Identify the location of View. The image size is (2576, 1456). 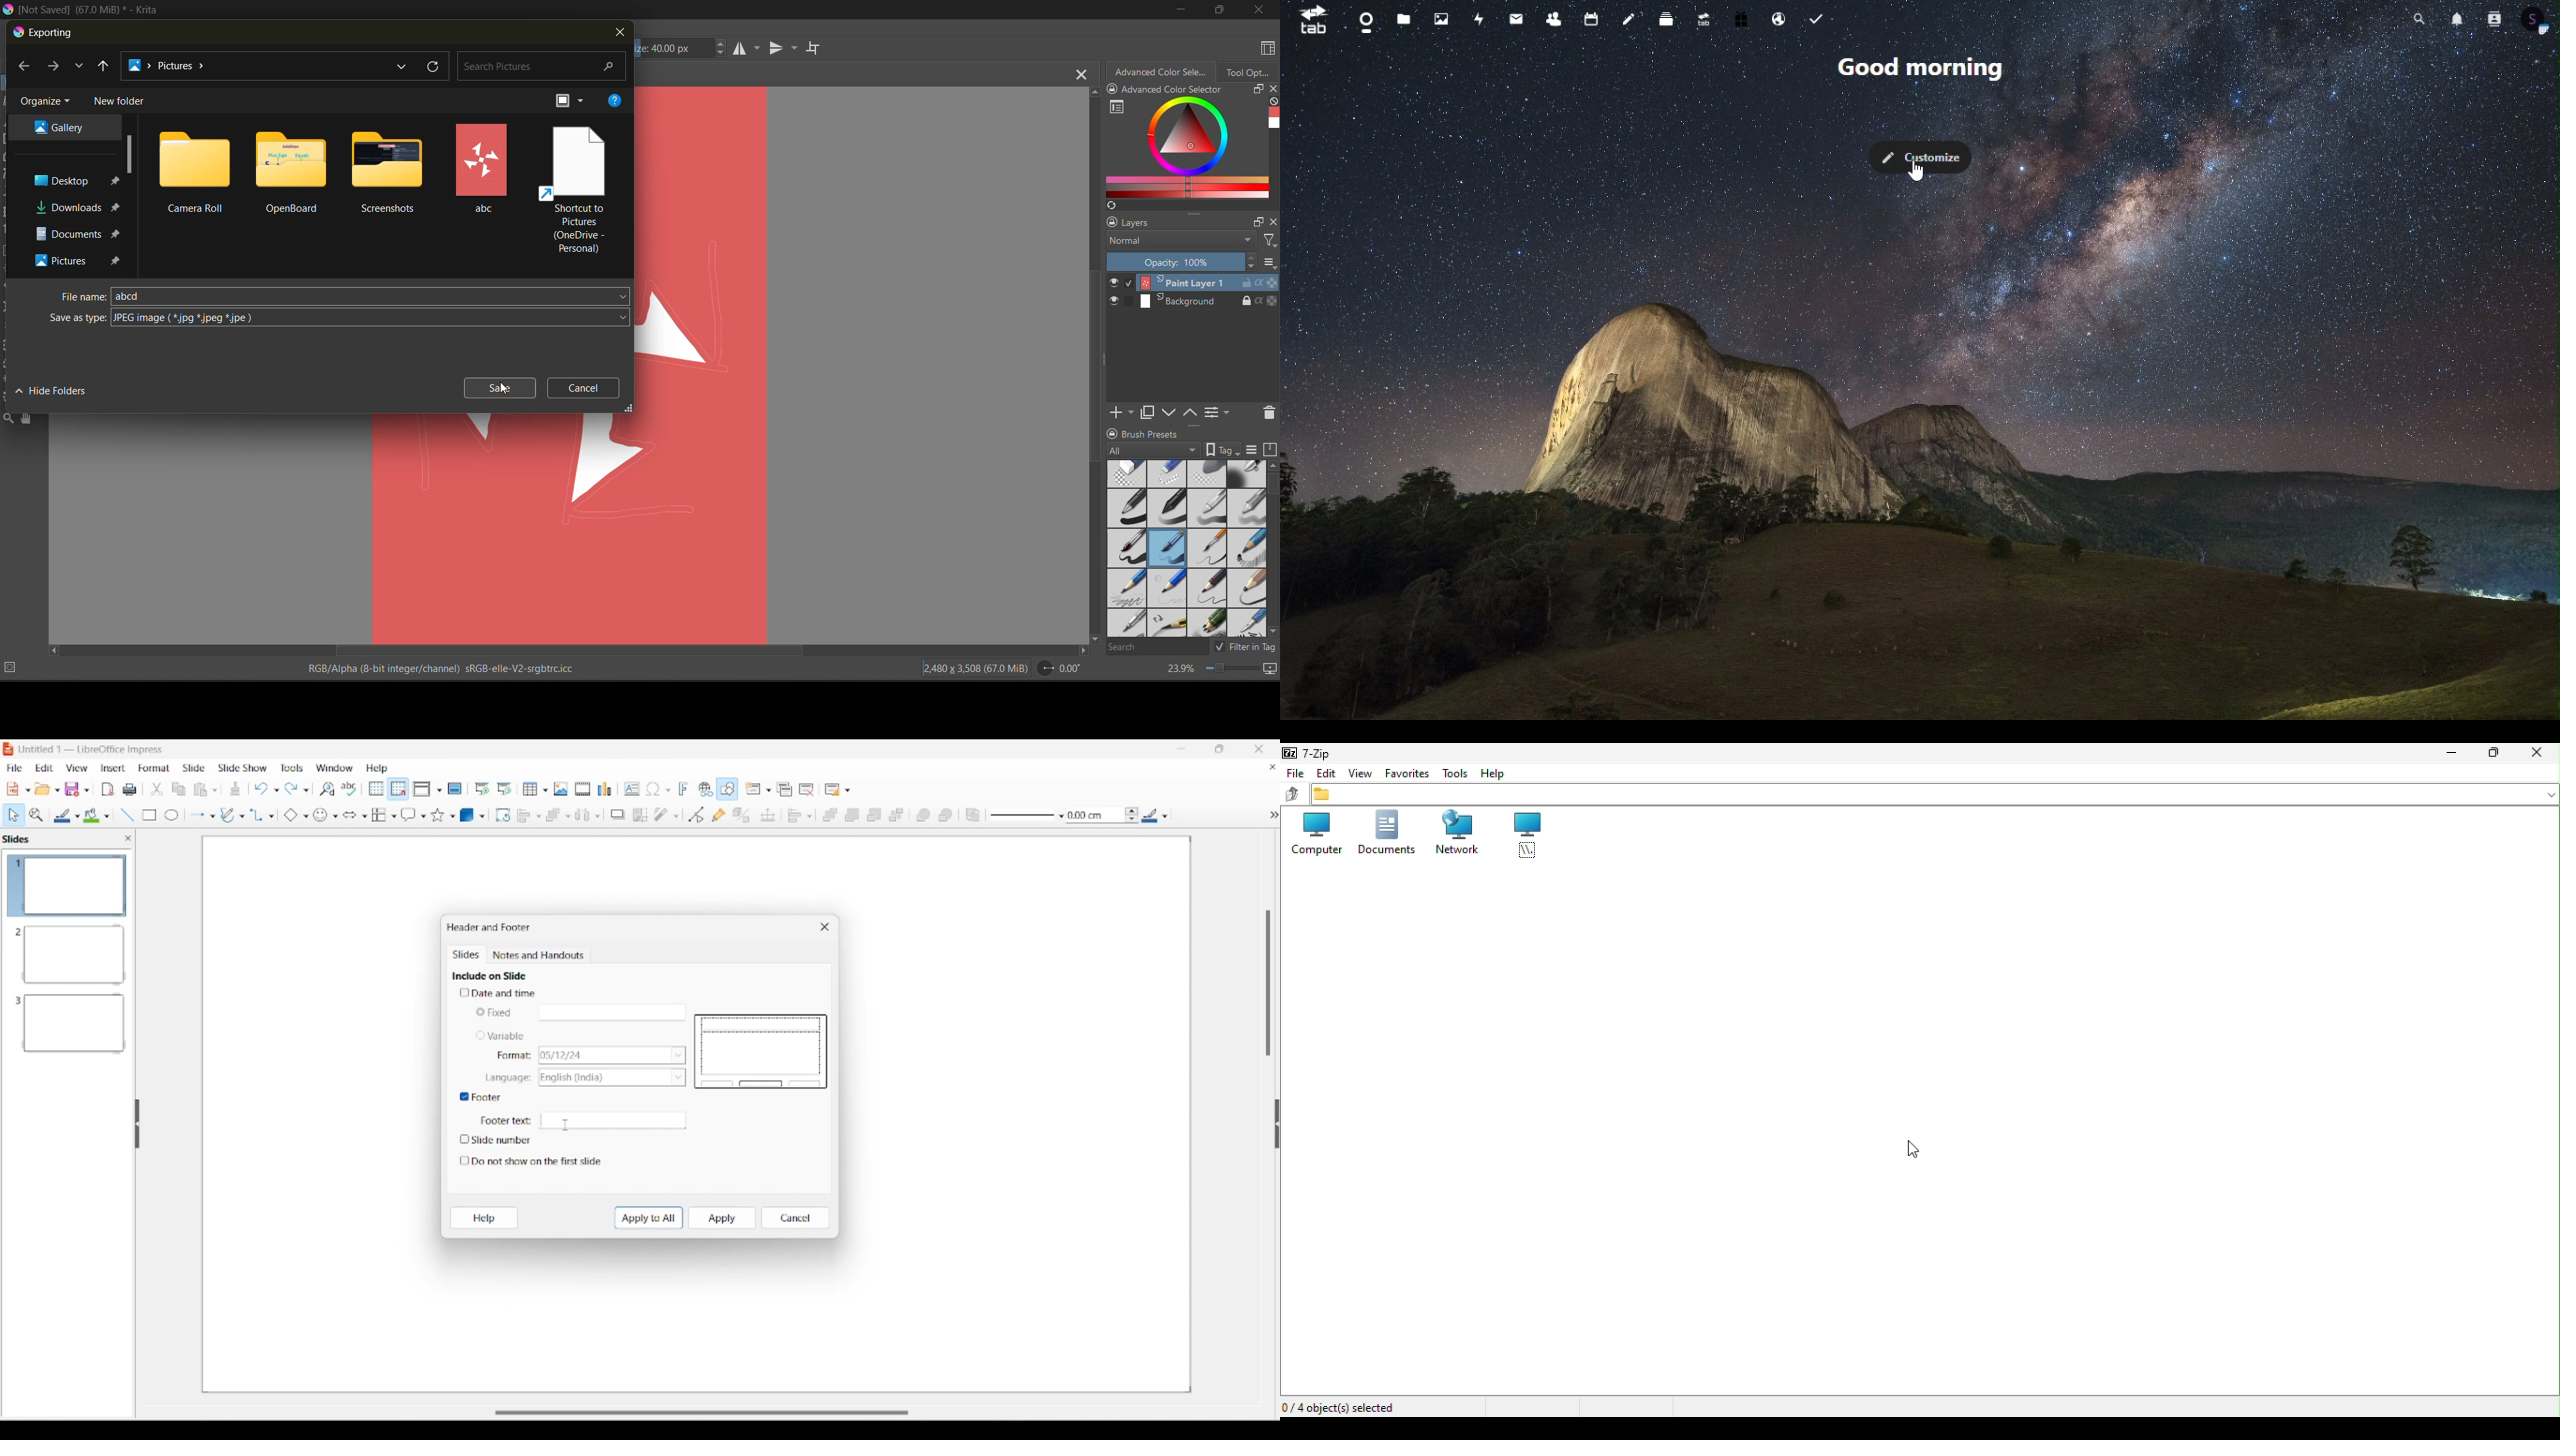
(1360, 773).